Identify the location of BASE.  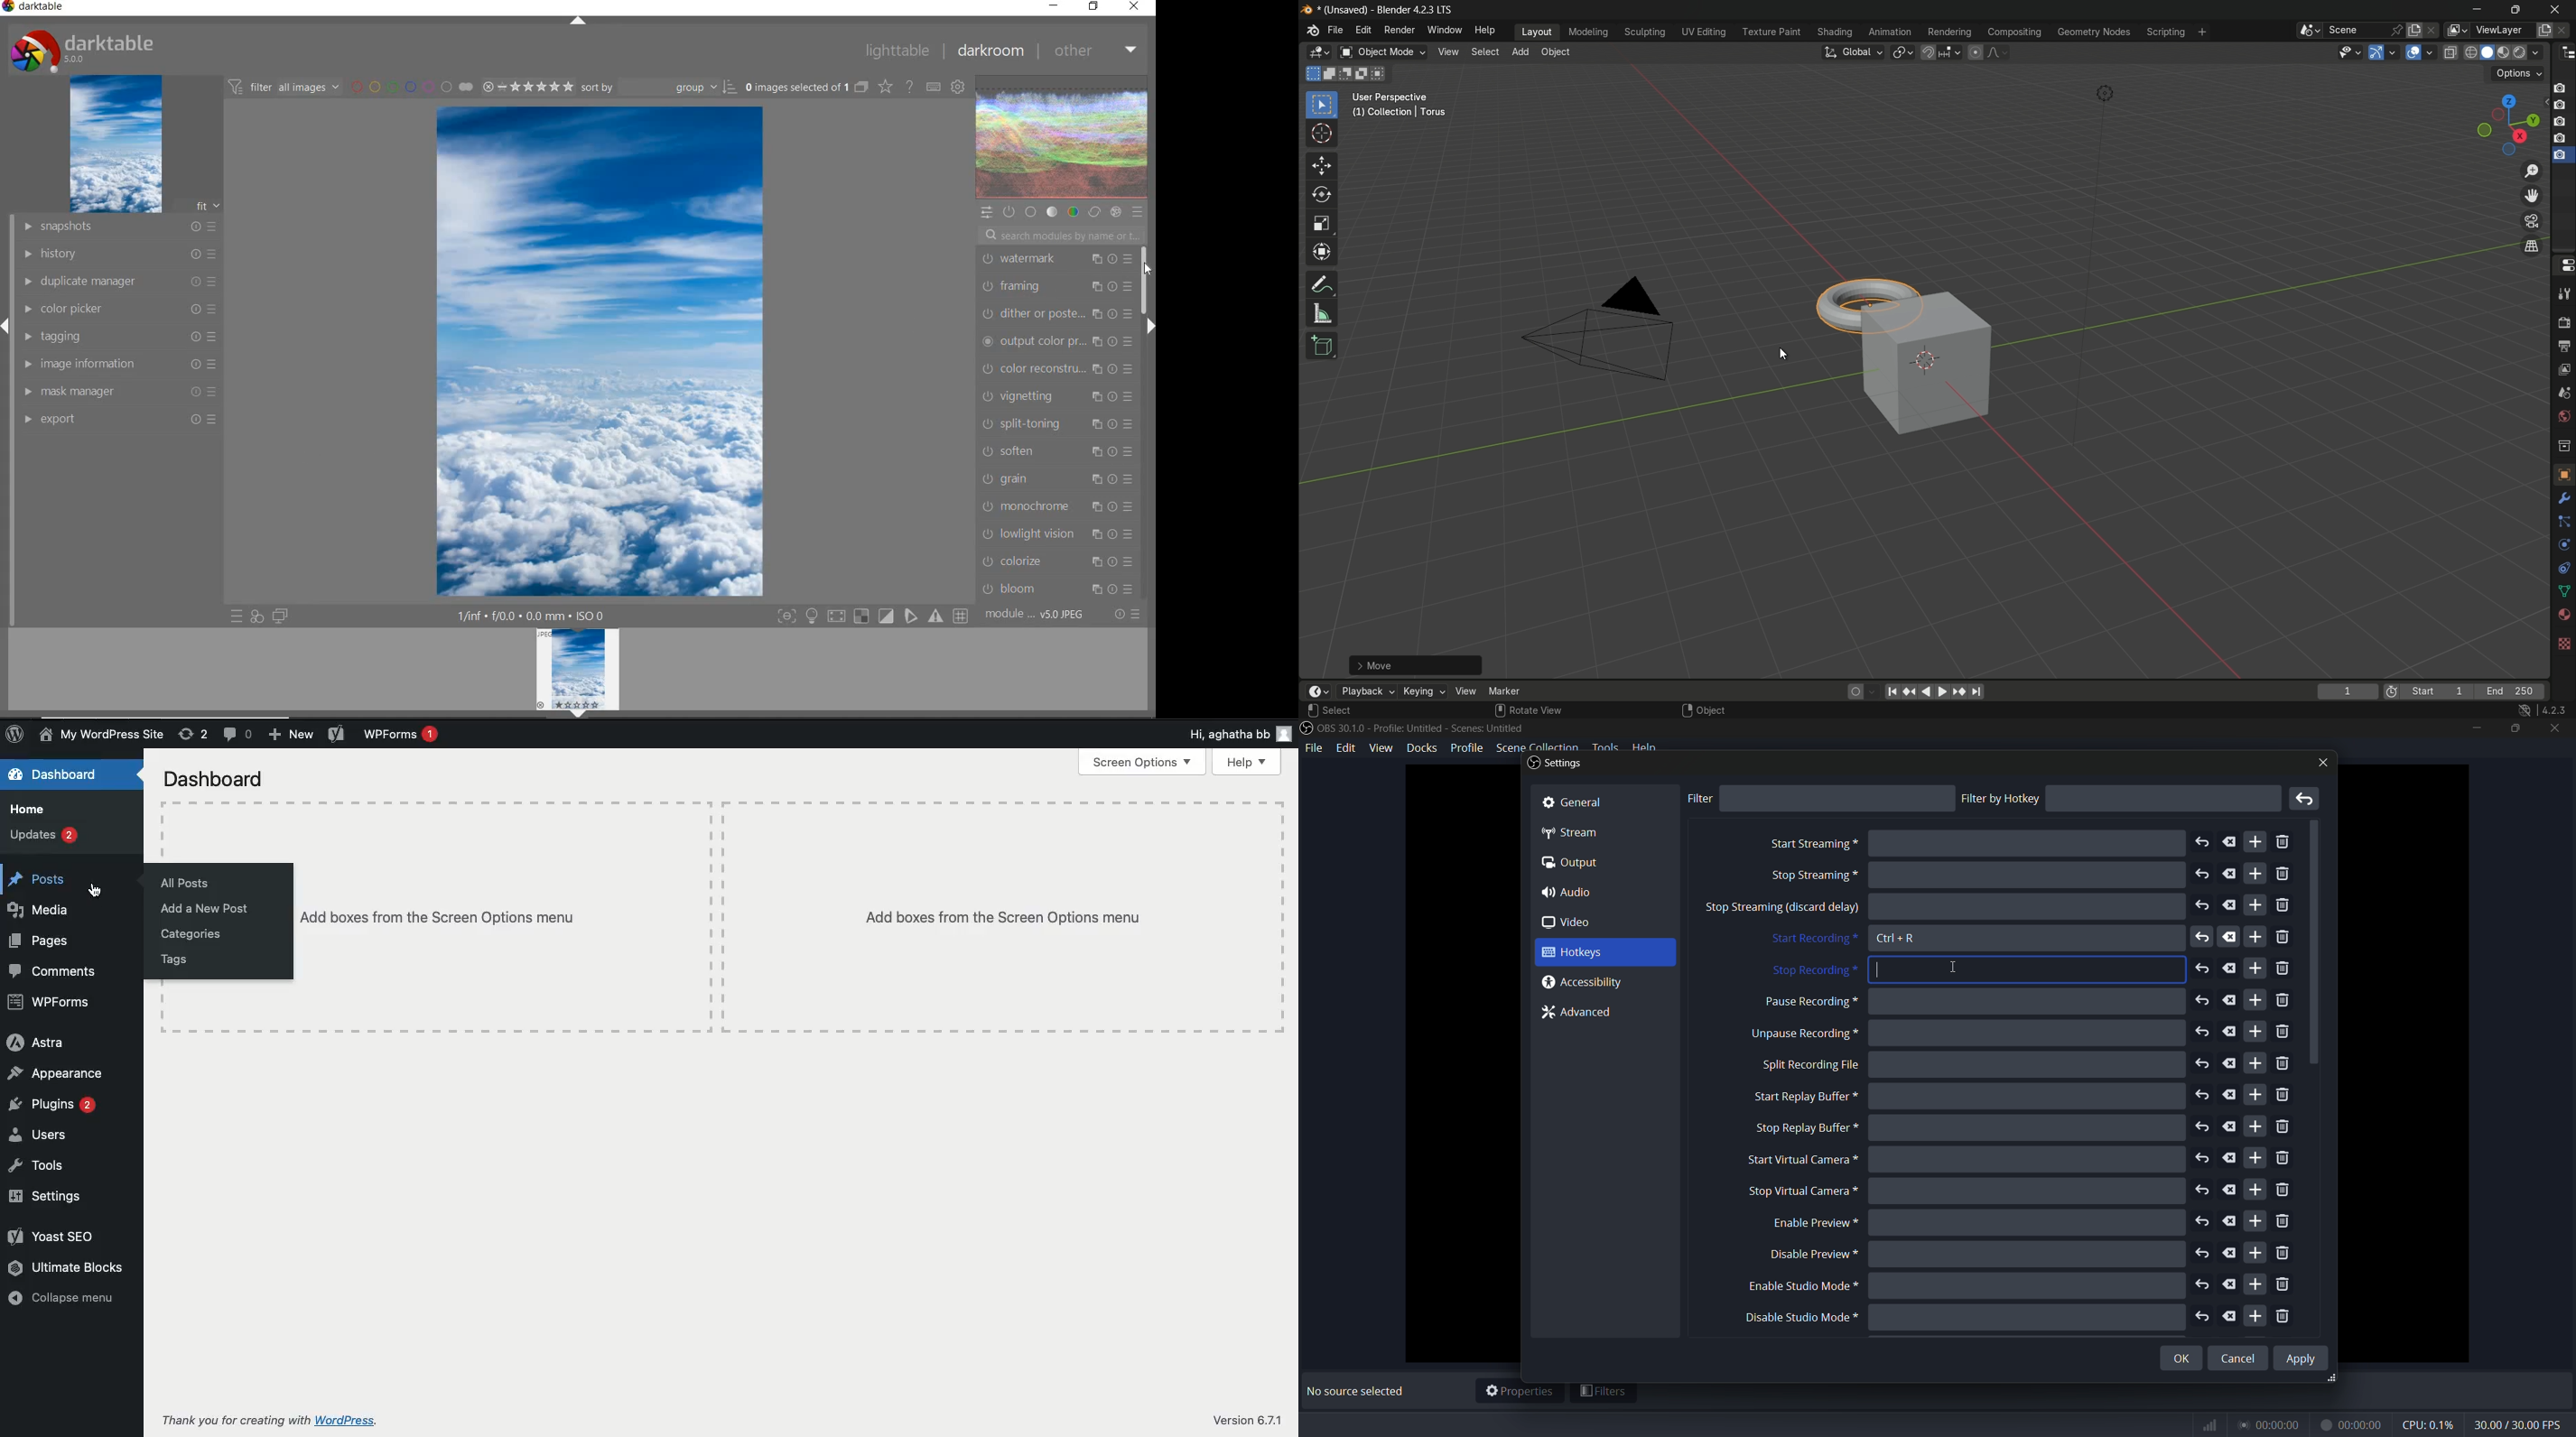
(1033, 212).